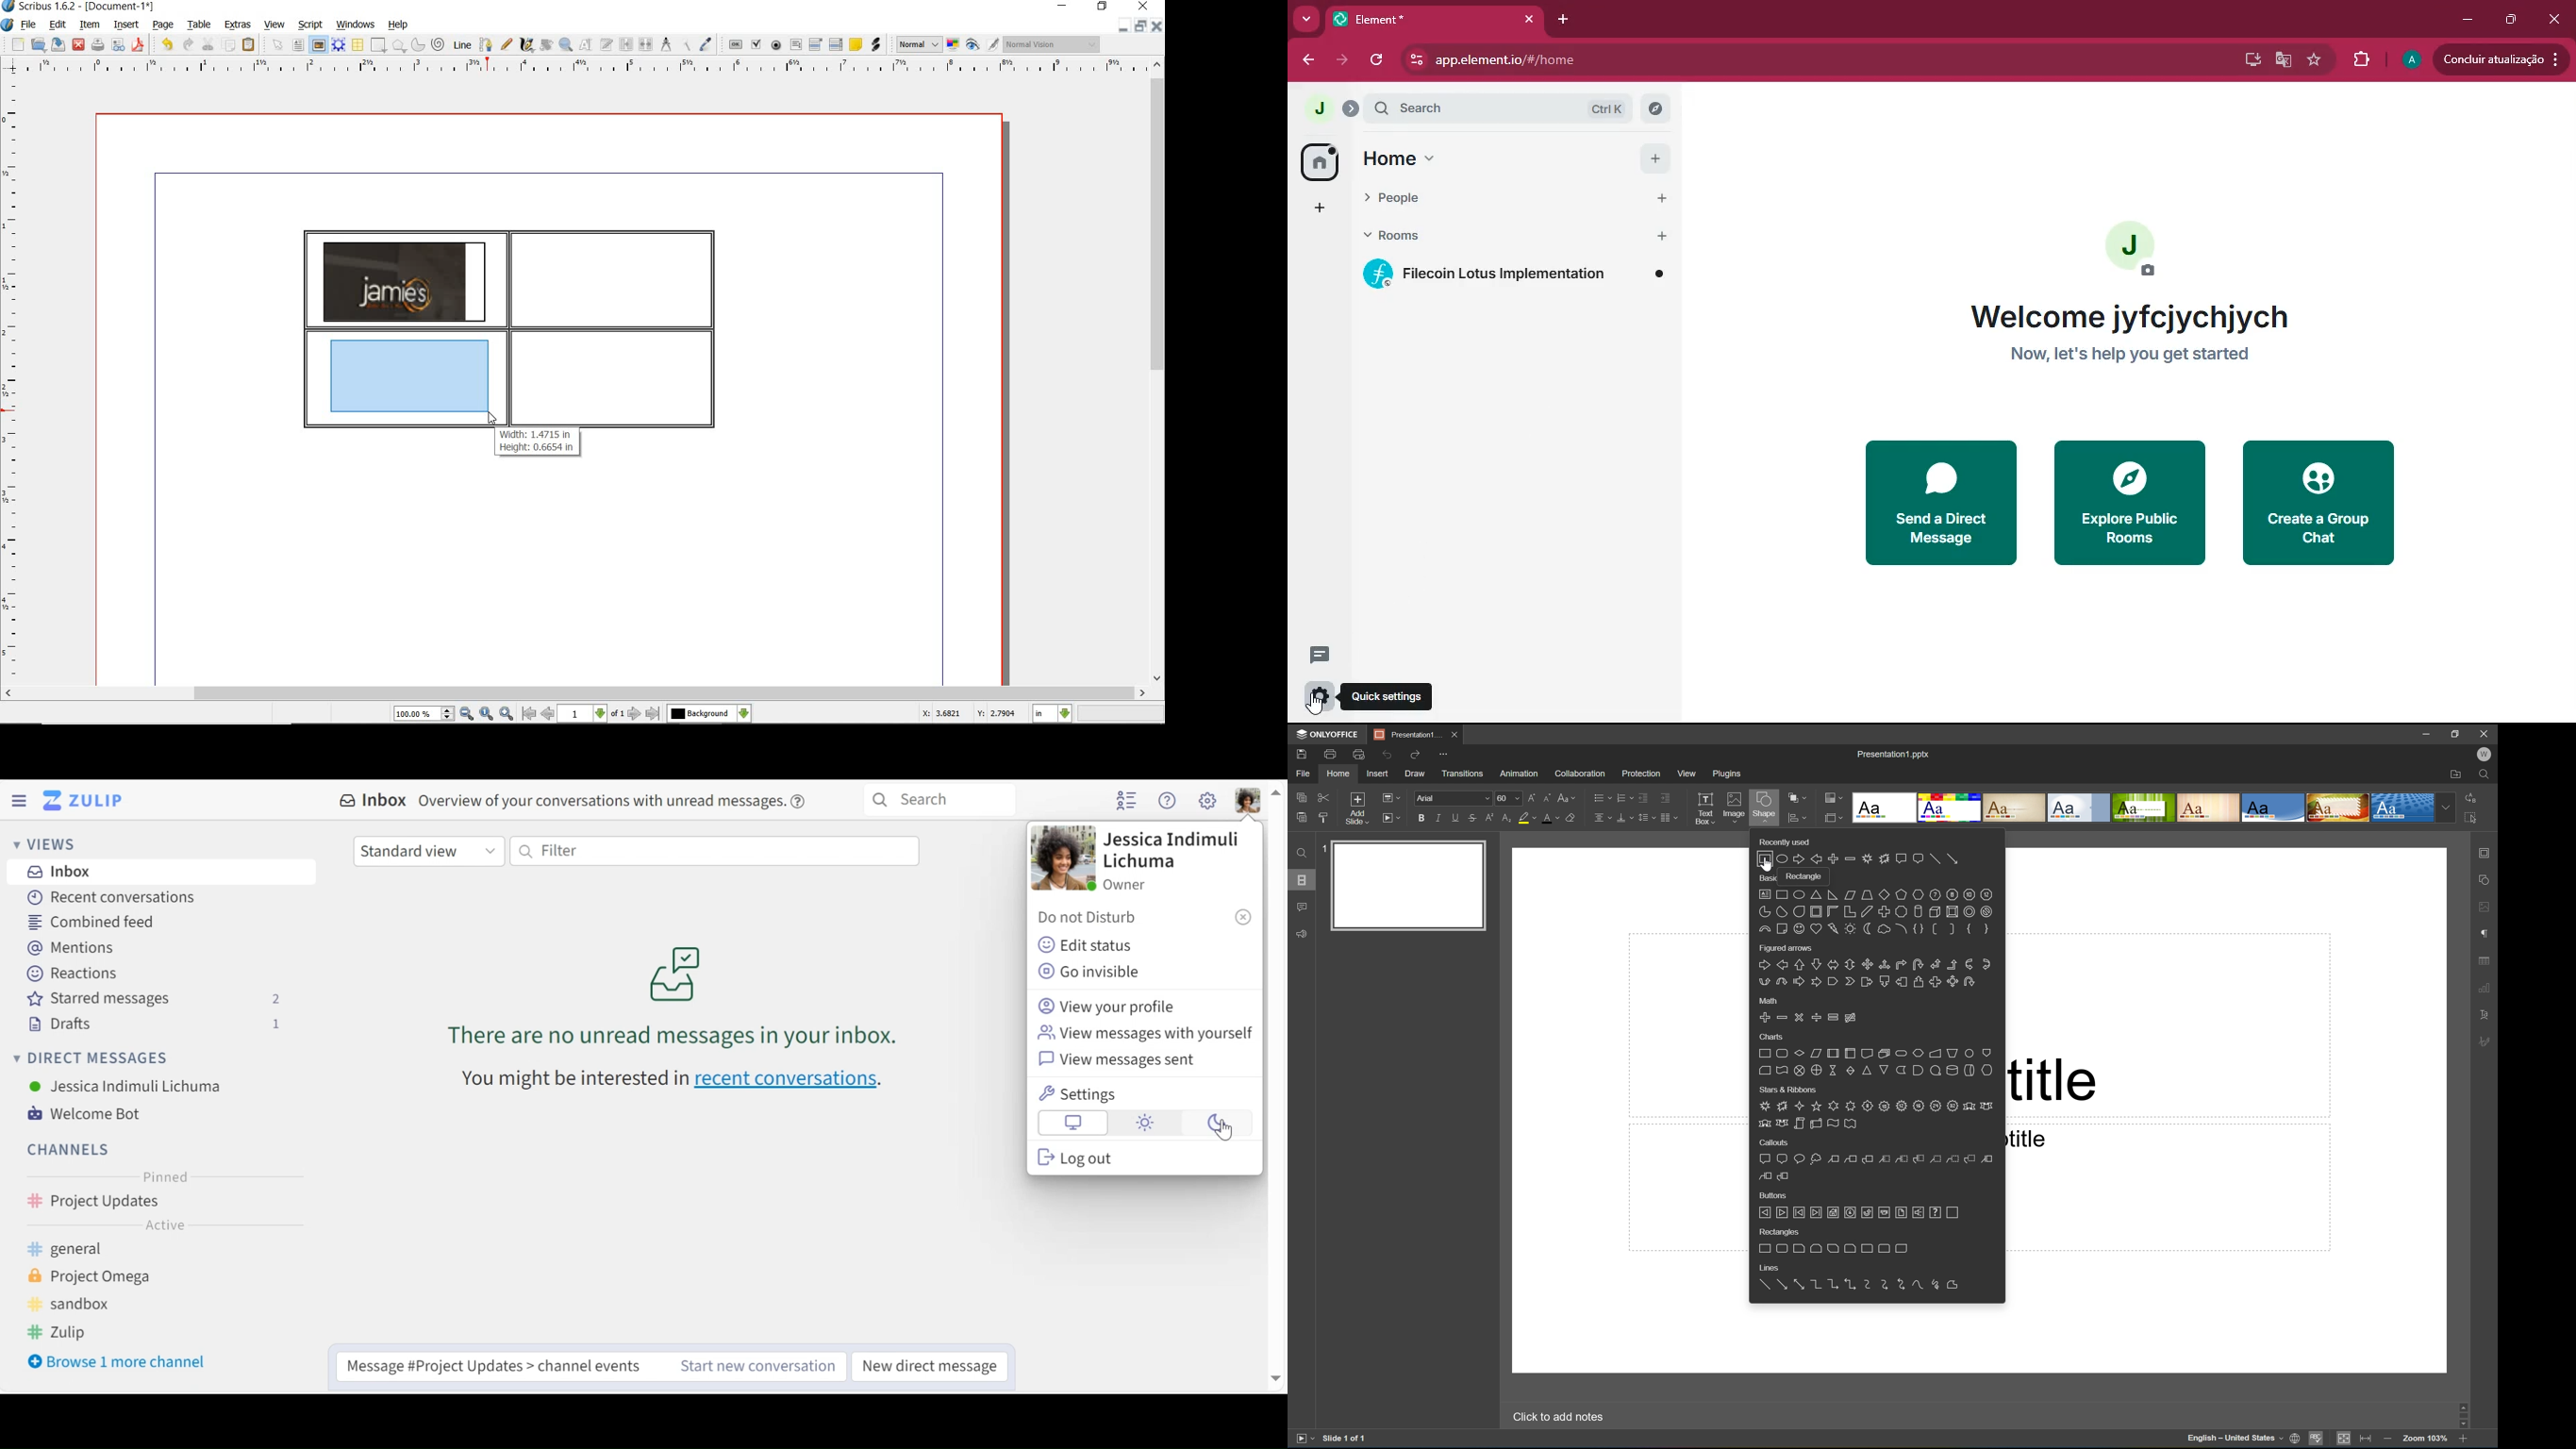  What do you see at coordinates (1661, 200) in the screenshot?
I see `start chat` at bounding box center [1661, 200].